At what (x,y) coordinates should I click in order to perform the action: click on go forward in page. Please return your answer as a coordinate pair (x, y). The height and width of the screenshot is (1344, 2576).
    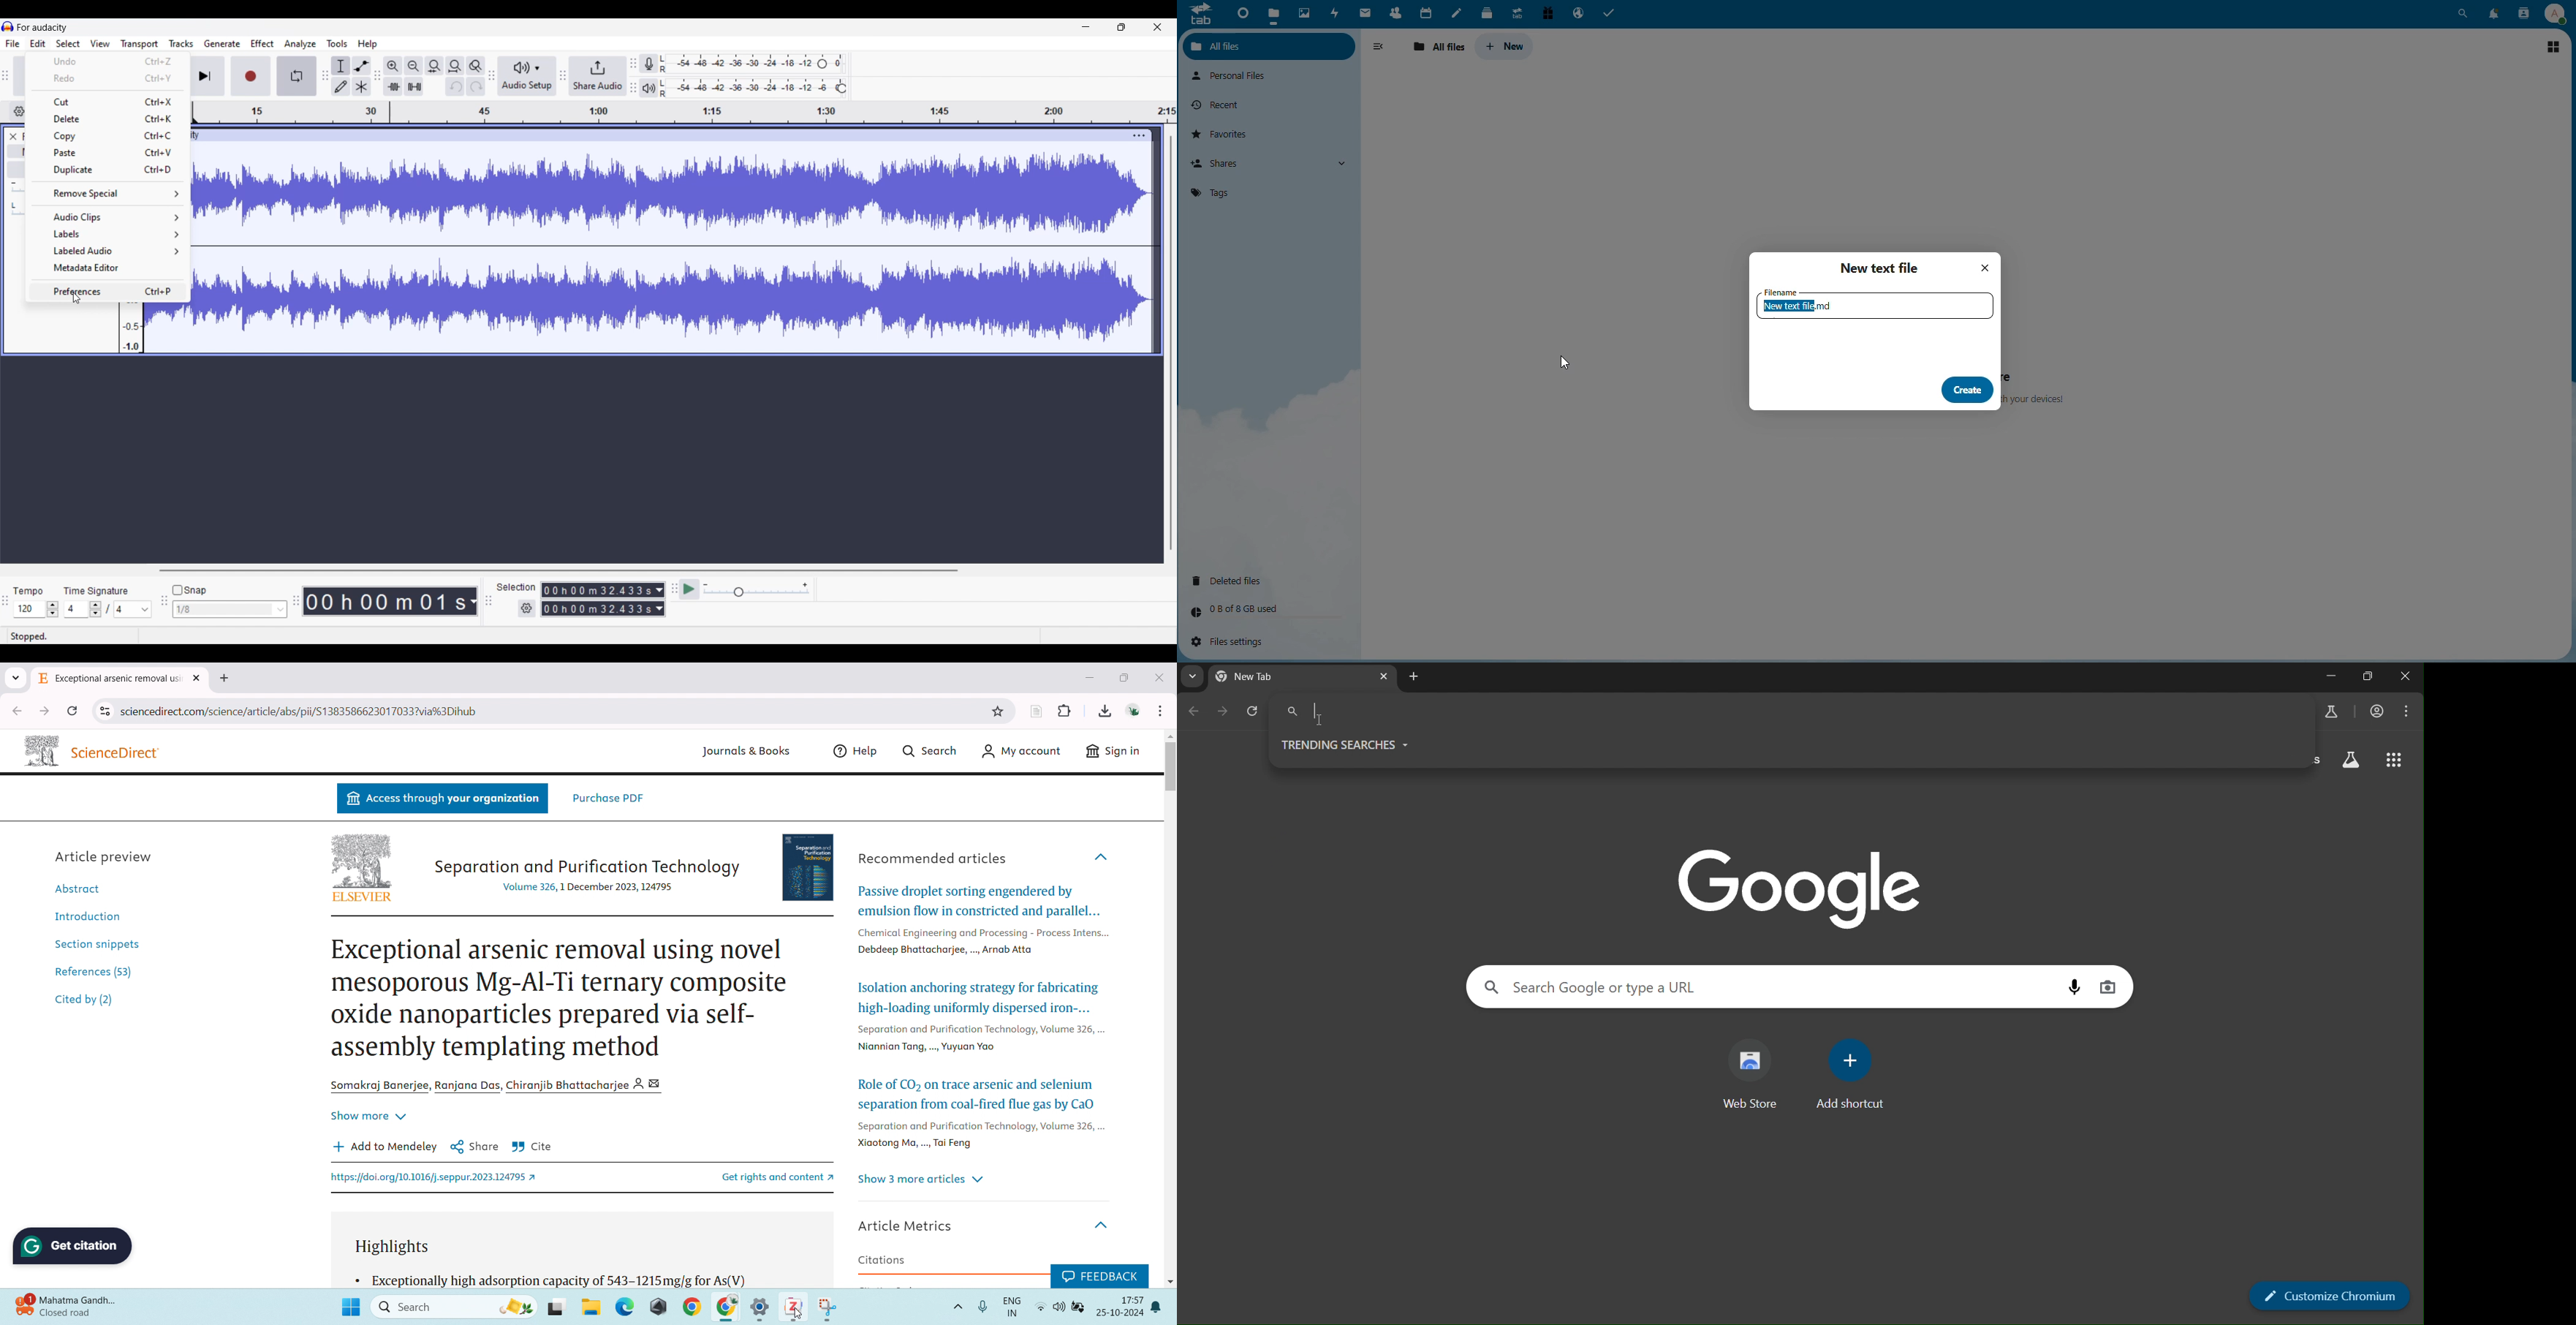
    Looking at the image, I should click on (1224, 712).